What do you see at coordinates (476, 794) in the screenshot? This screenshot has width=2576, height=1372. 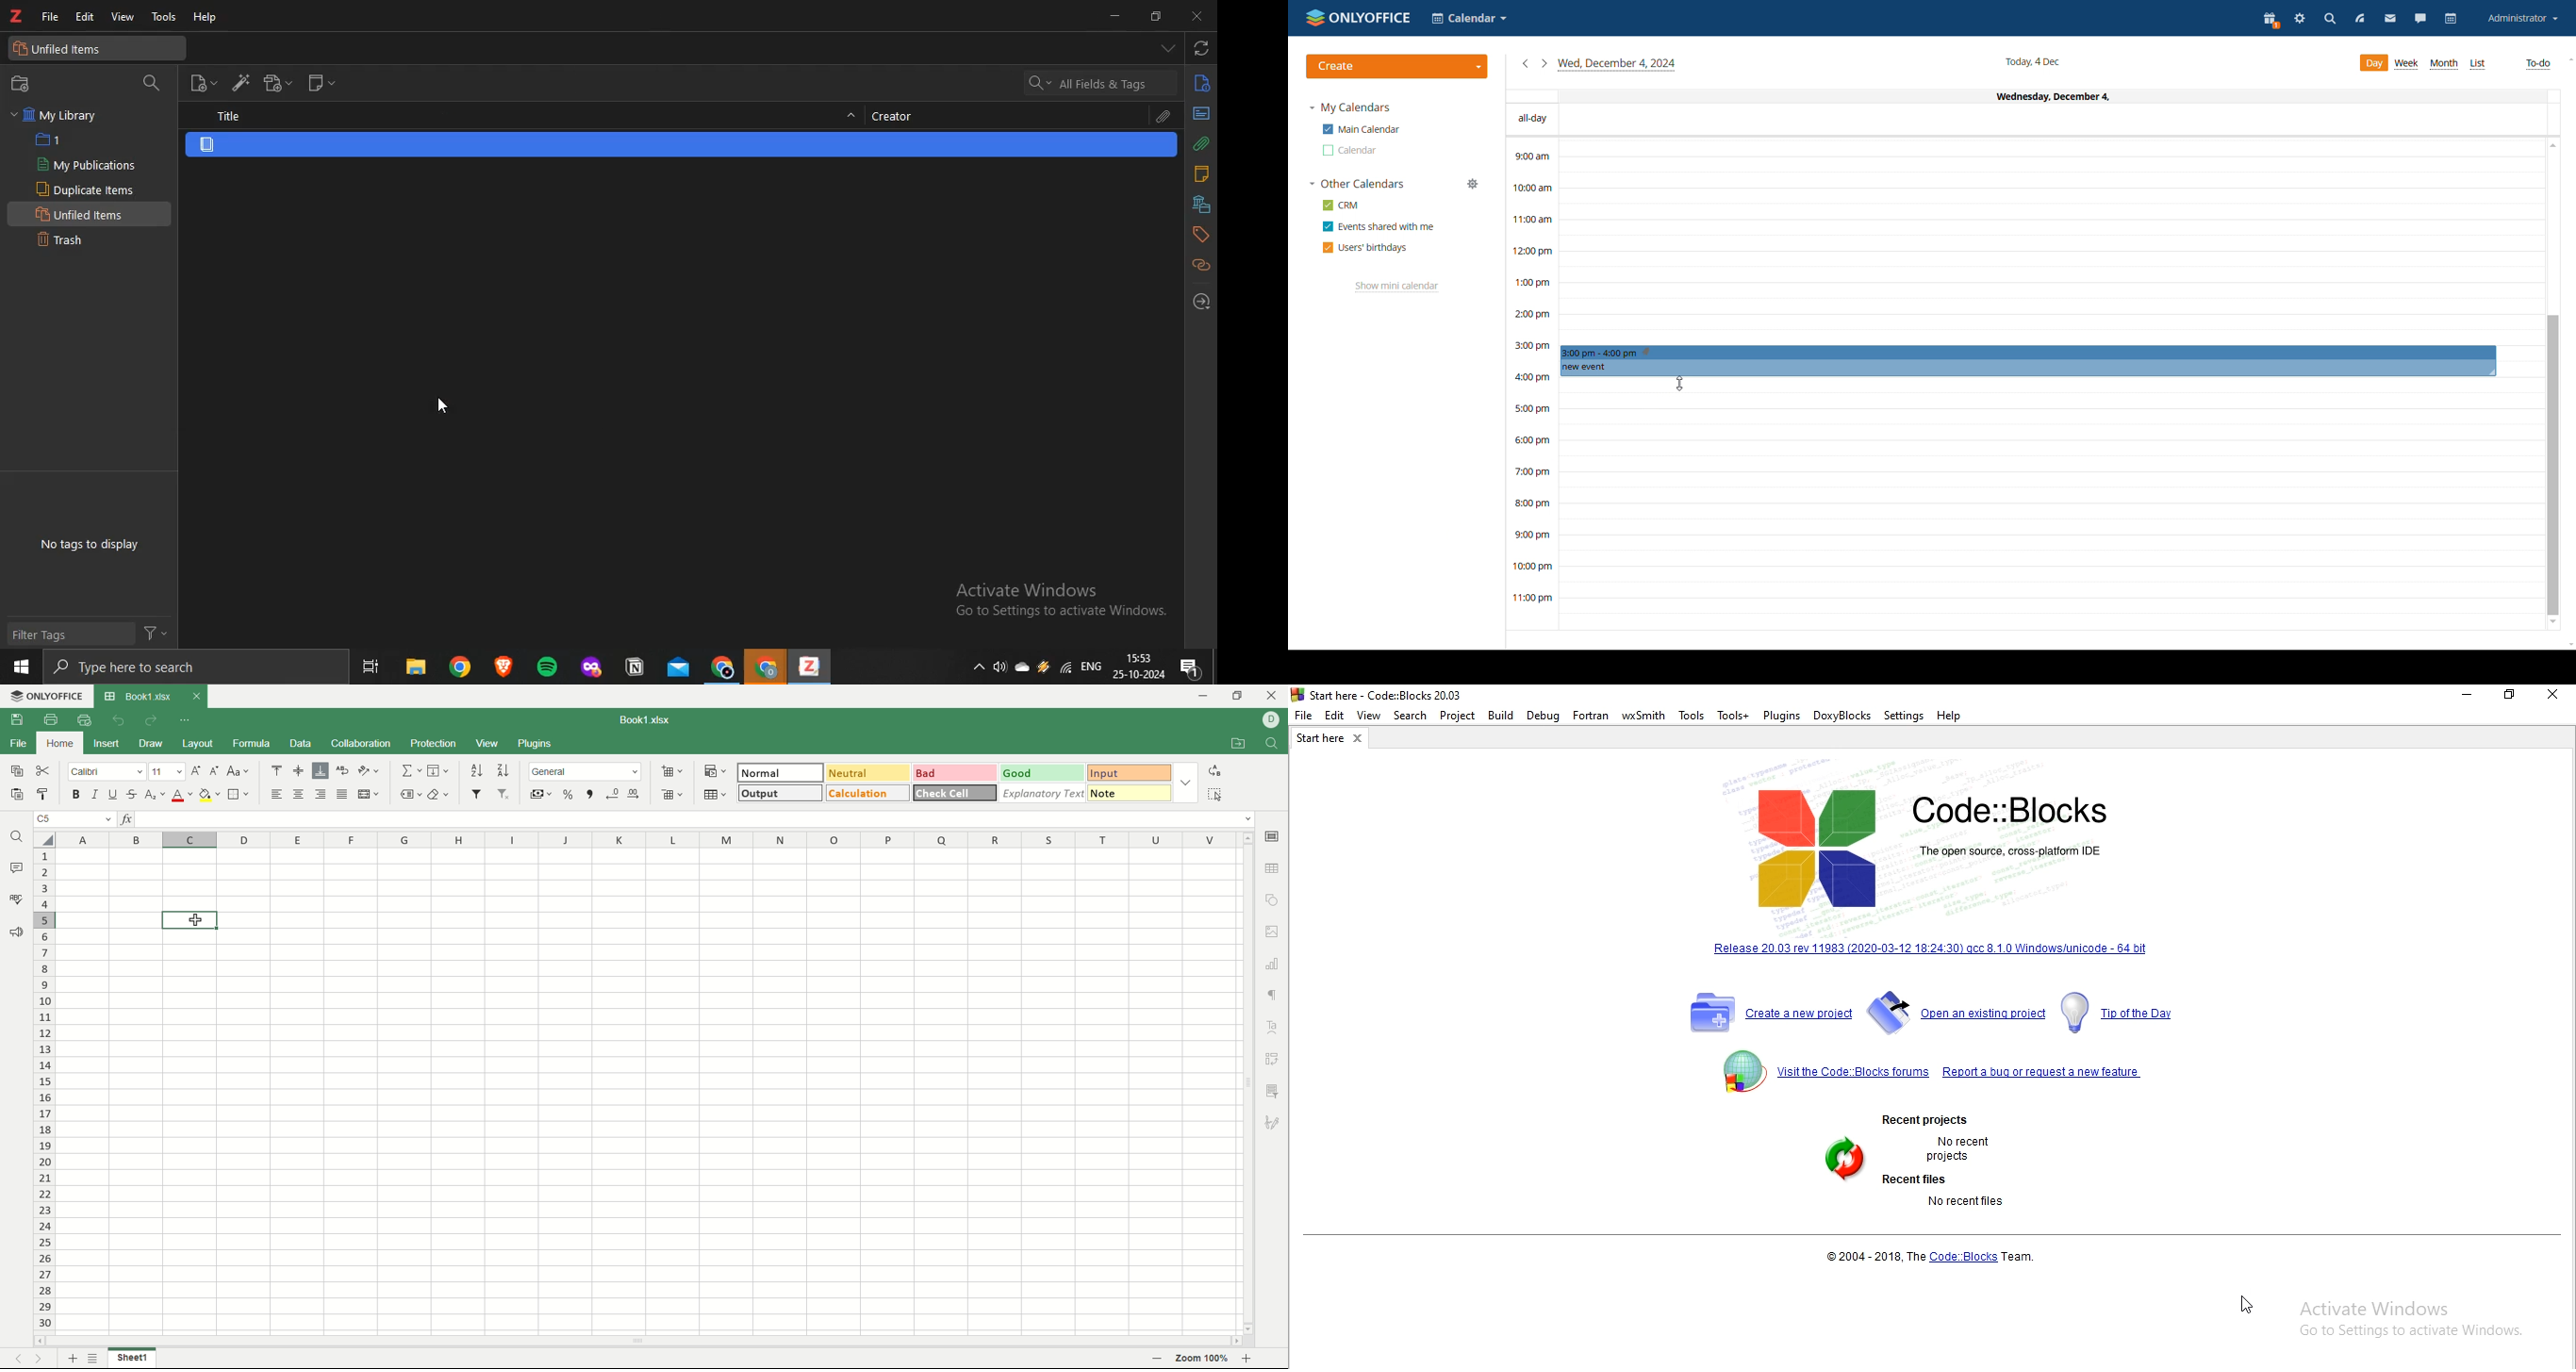 I see `filter` at bounding box center [476, 794].